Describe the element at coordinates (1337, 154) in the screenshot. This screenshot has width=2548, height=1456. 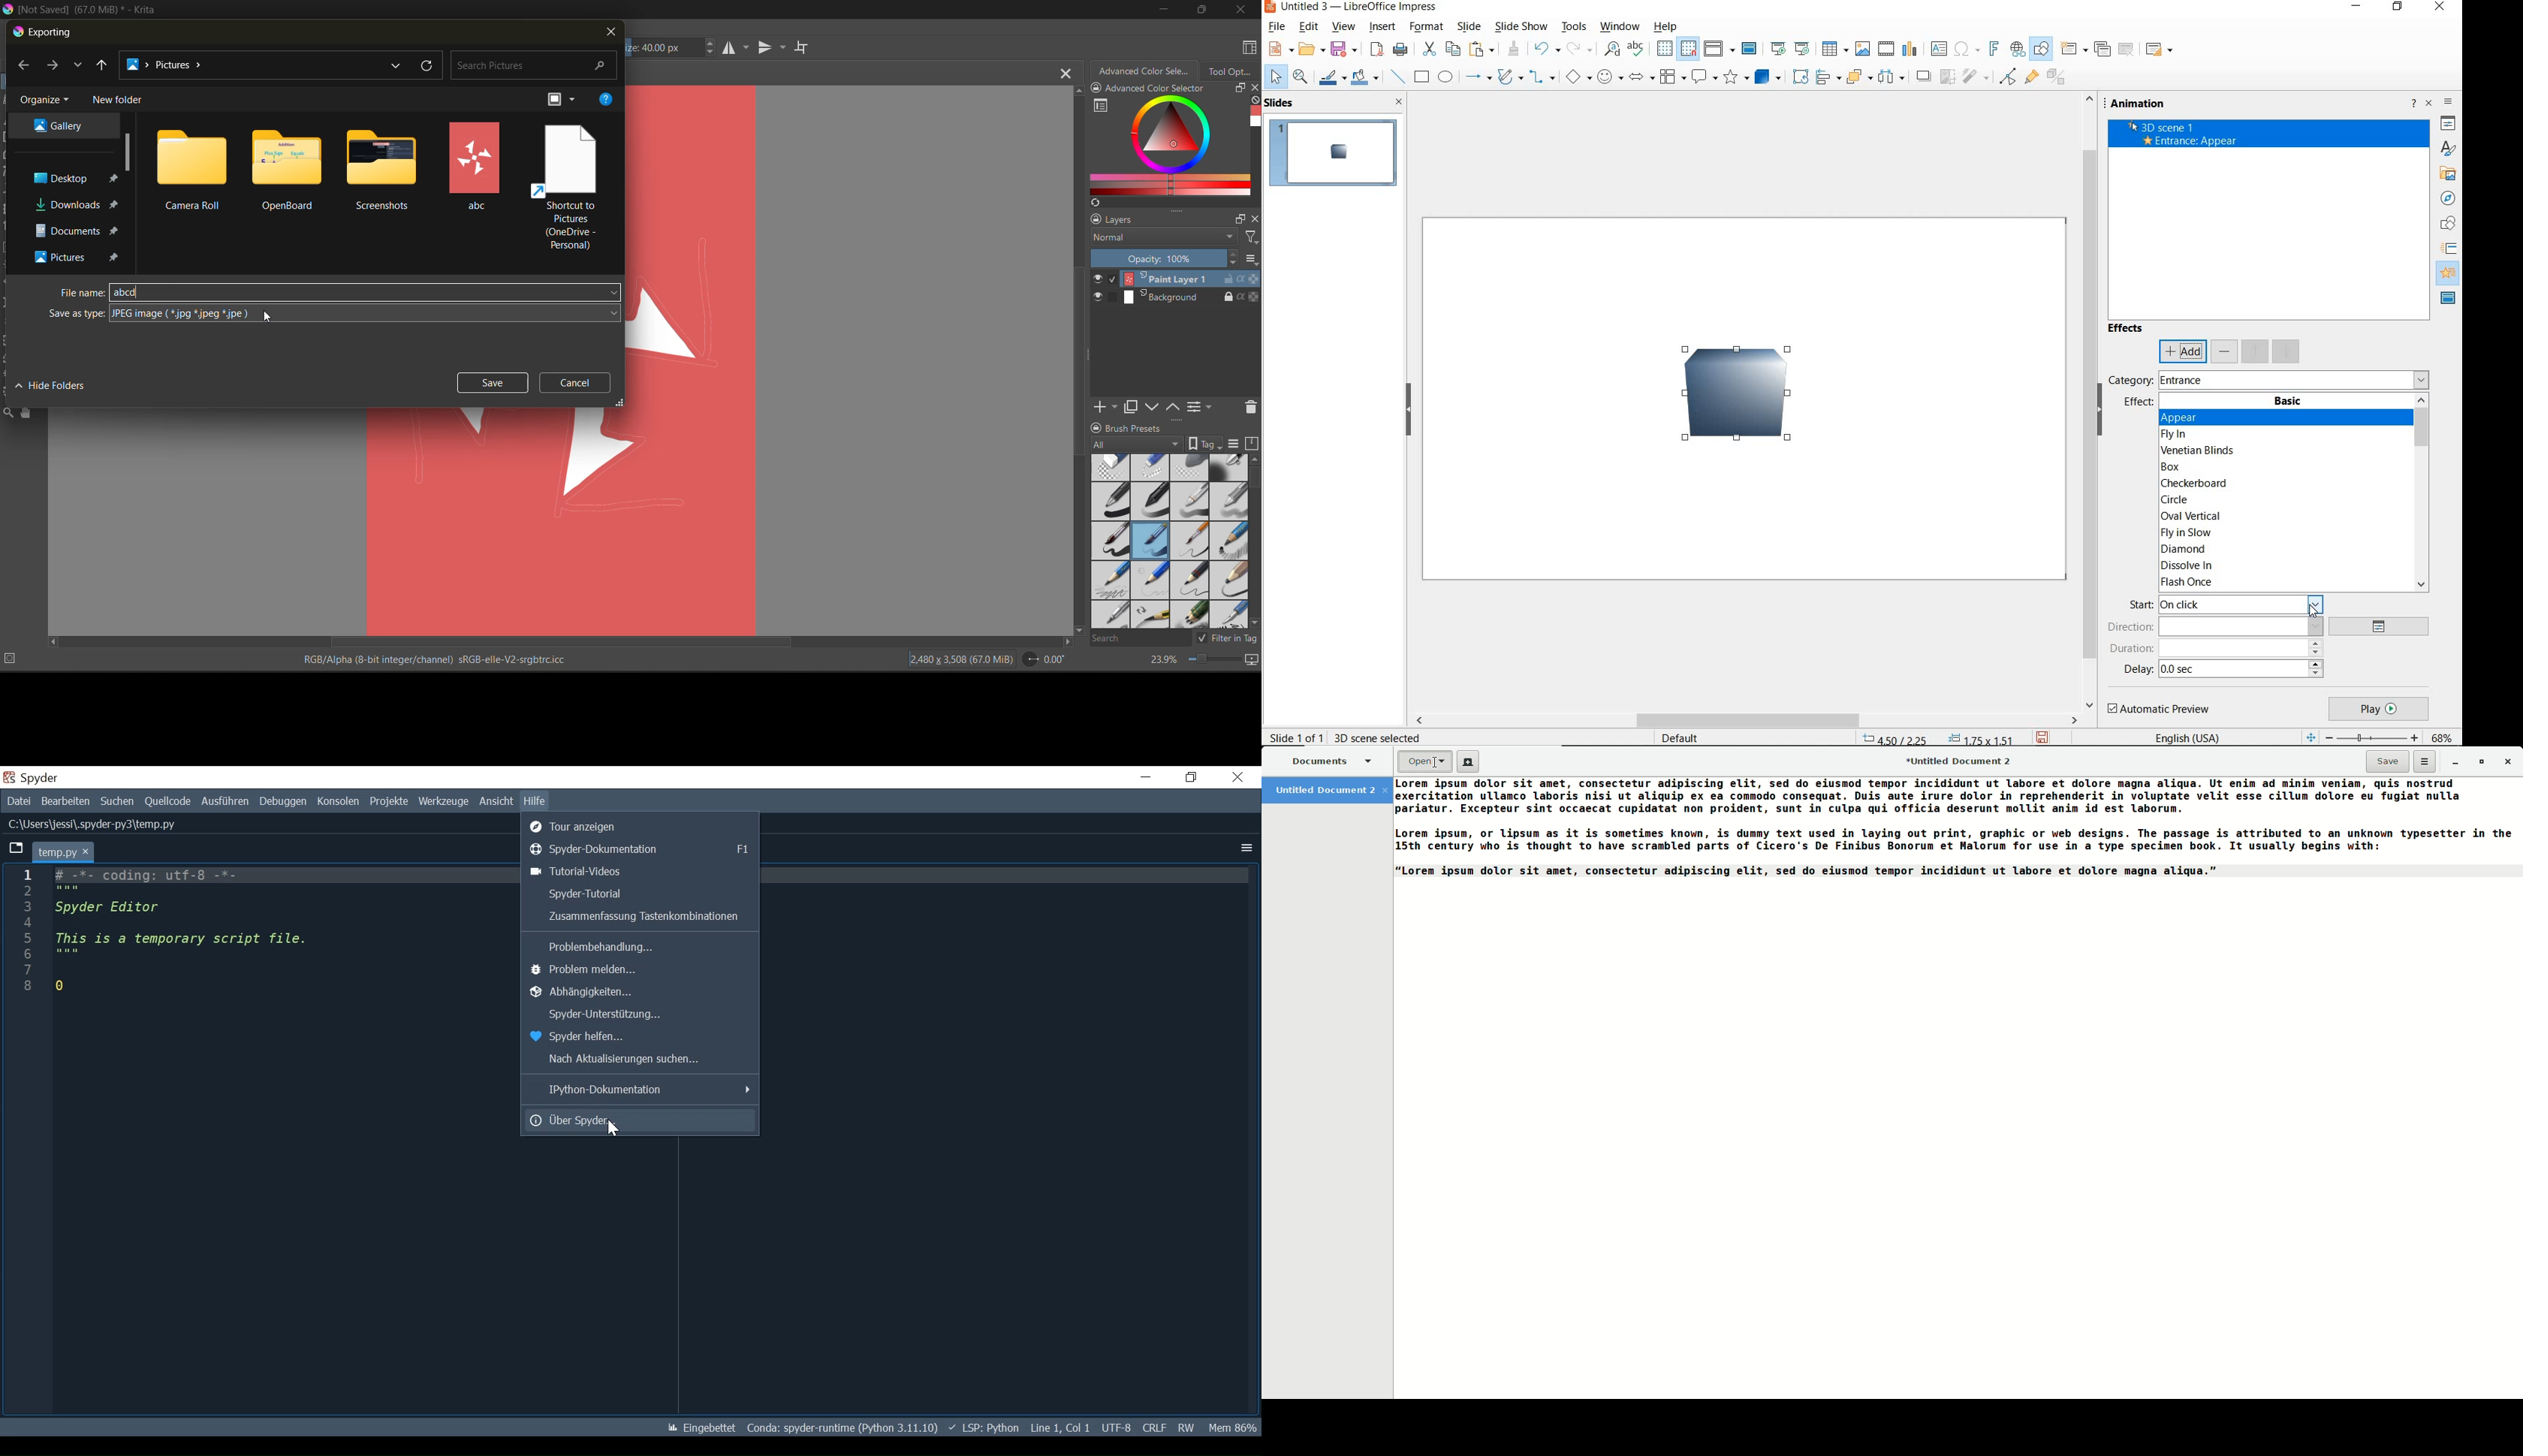
I see `slide1` at that location.